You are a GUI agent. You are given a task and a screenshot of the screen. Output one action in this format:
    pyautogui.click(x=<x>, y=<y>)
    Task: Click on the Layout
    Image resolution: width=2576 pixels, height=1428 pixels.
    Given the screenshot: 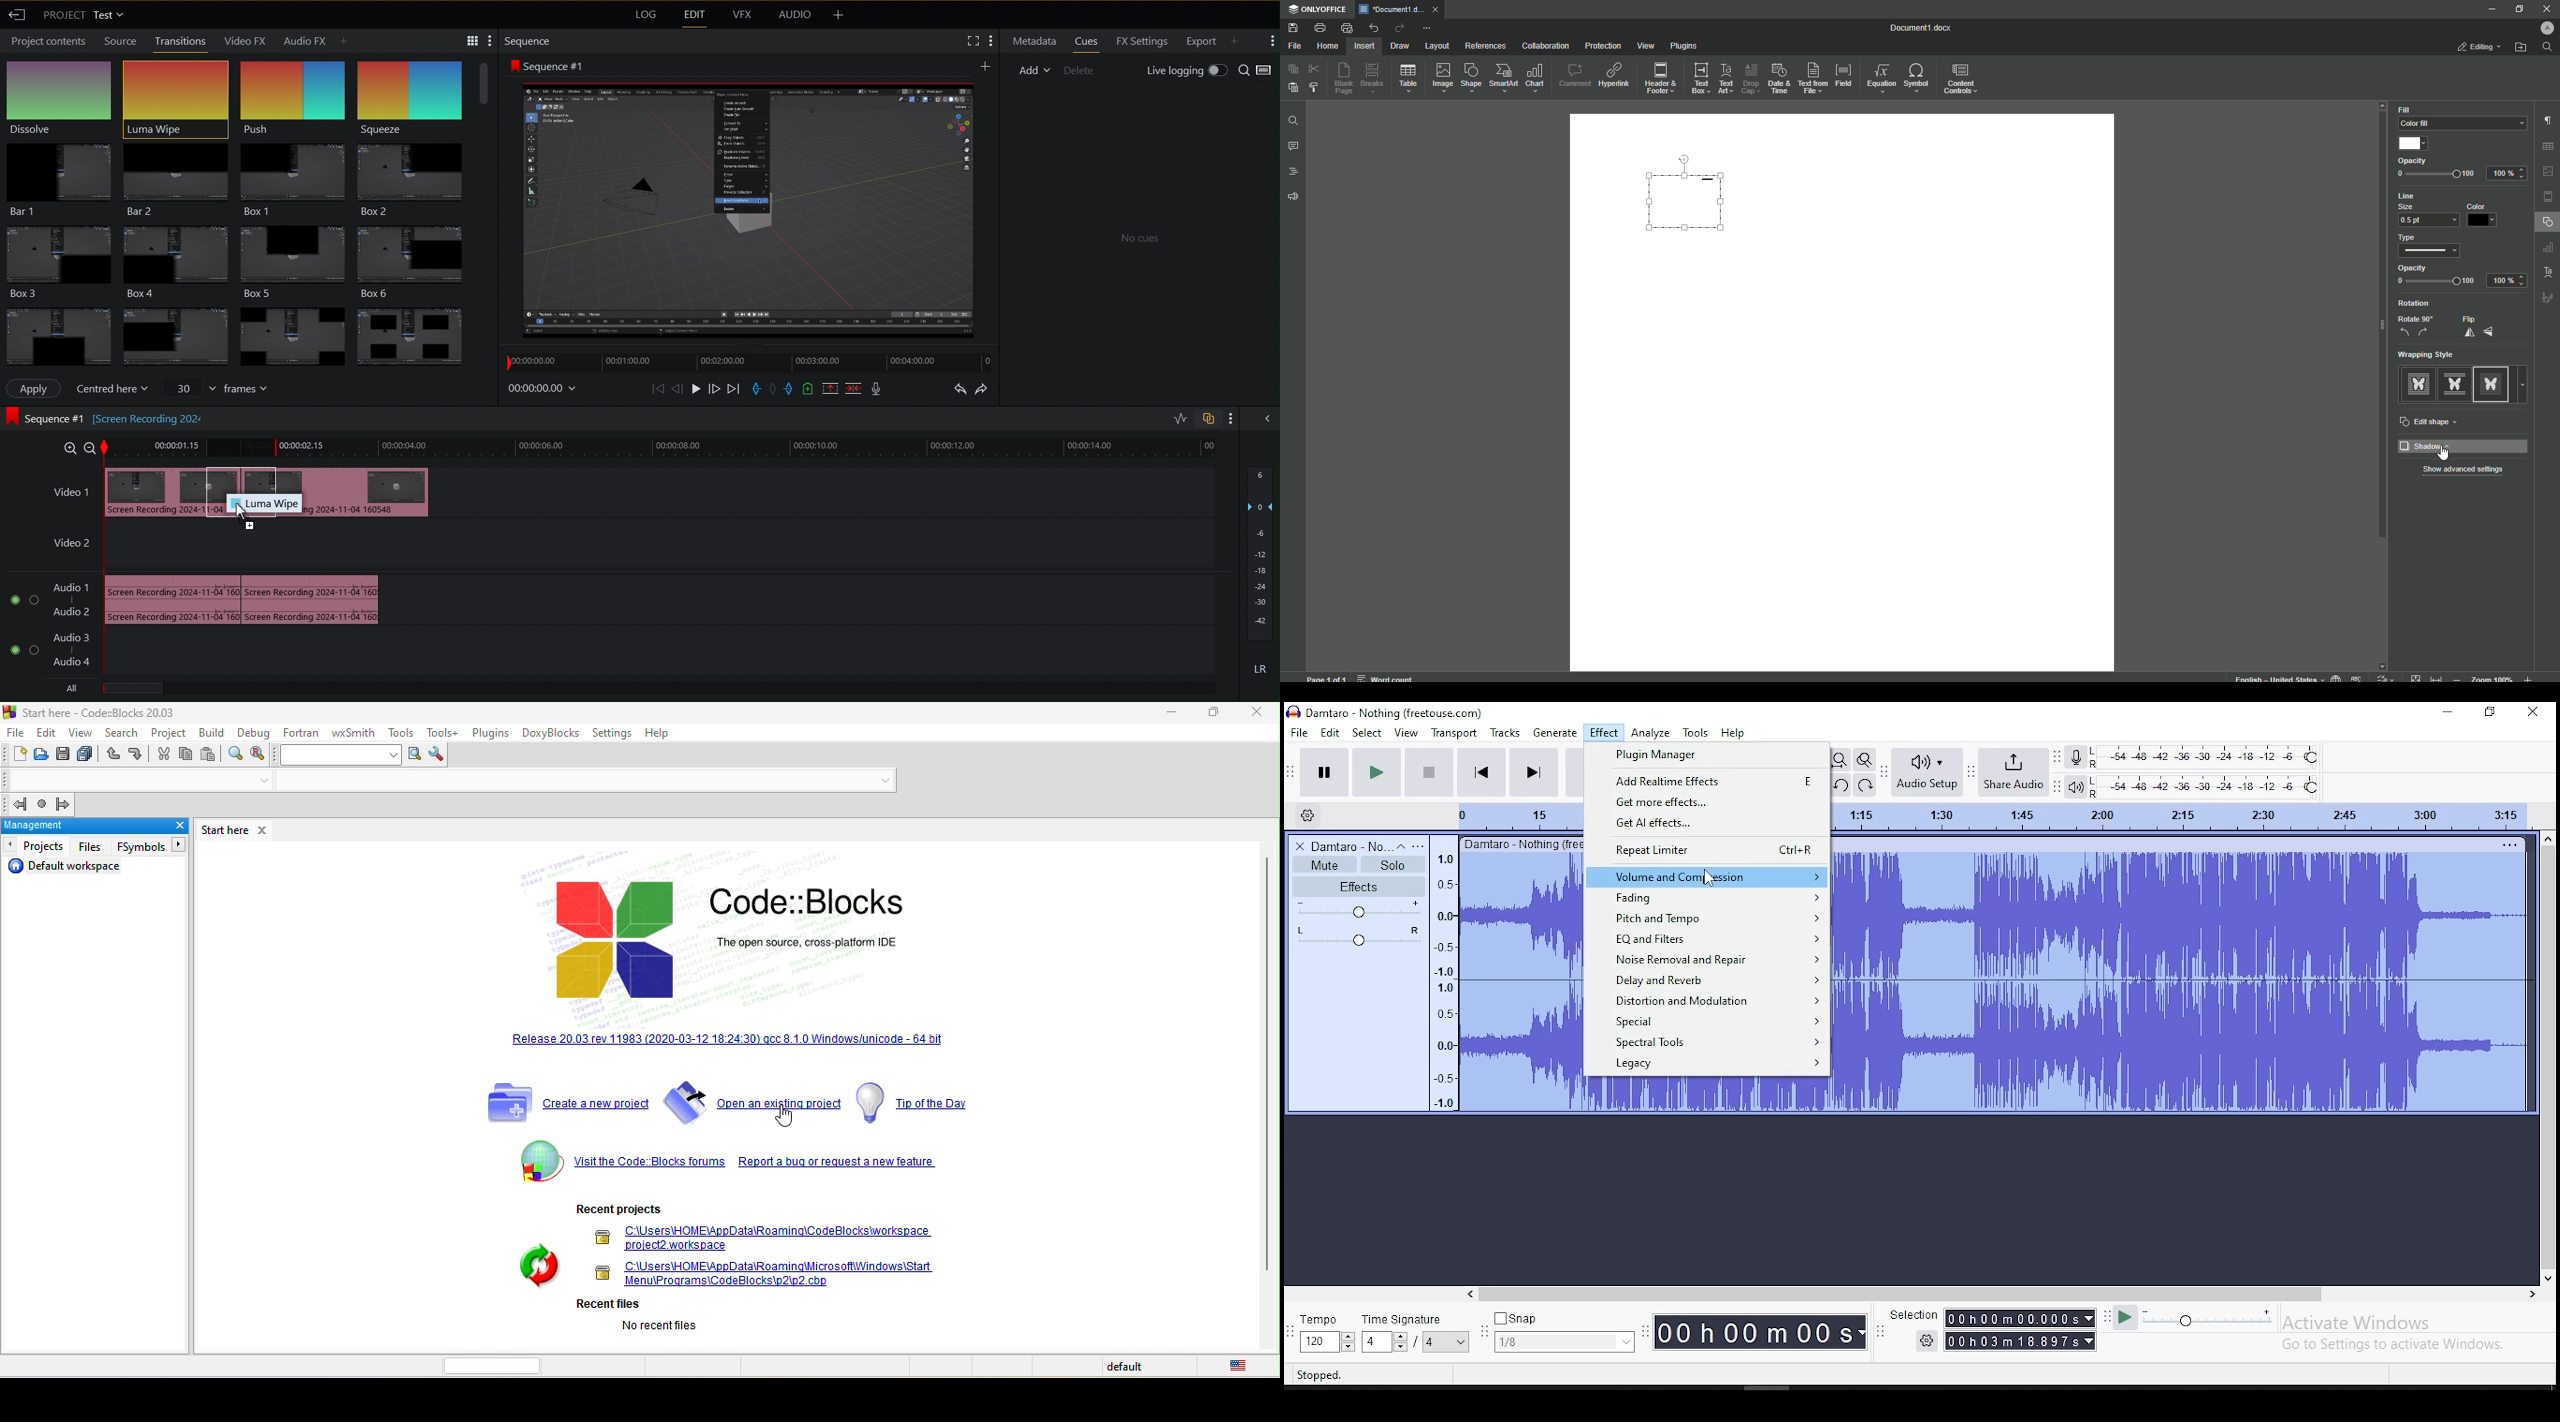 What is the action you would take?
    pyautogui.click(x=1437, y=46)
    